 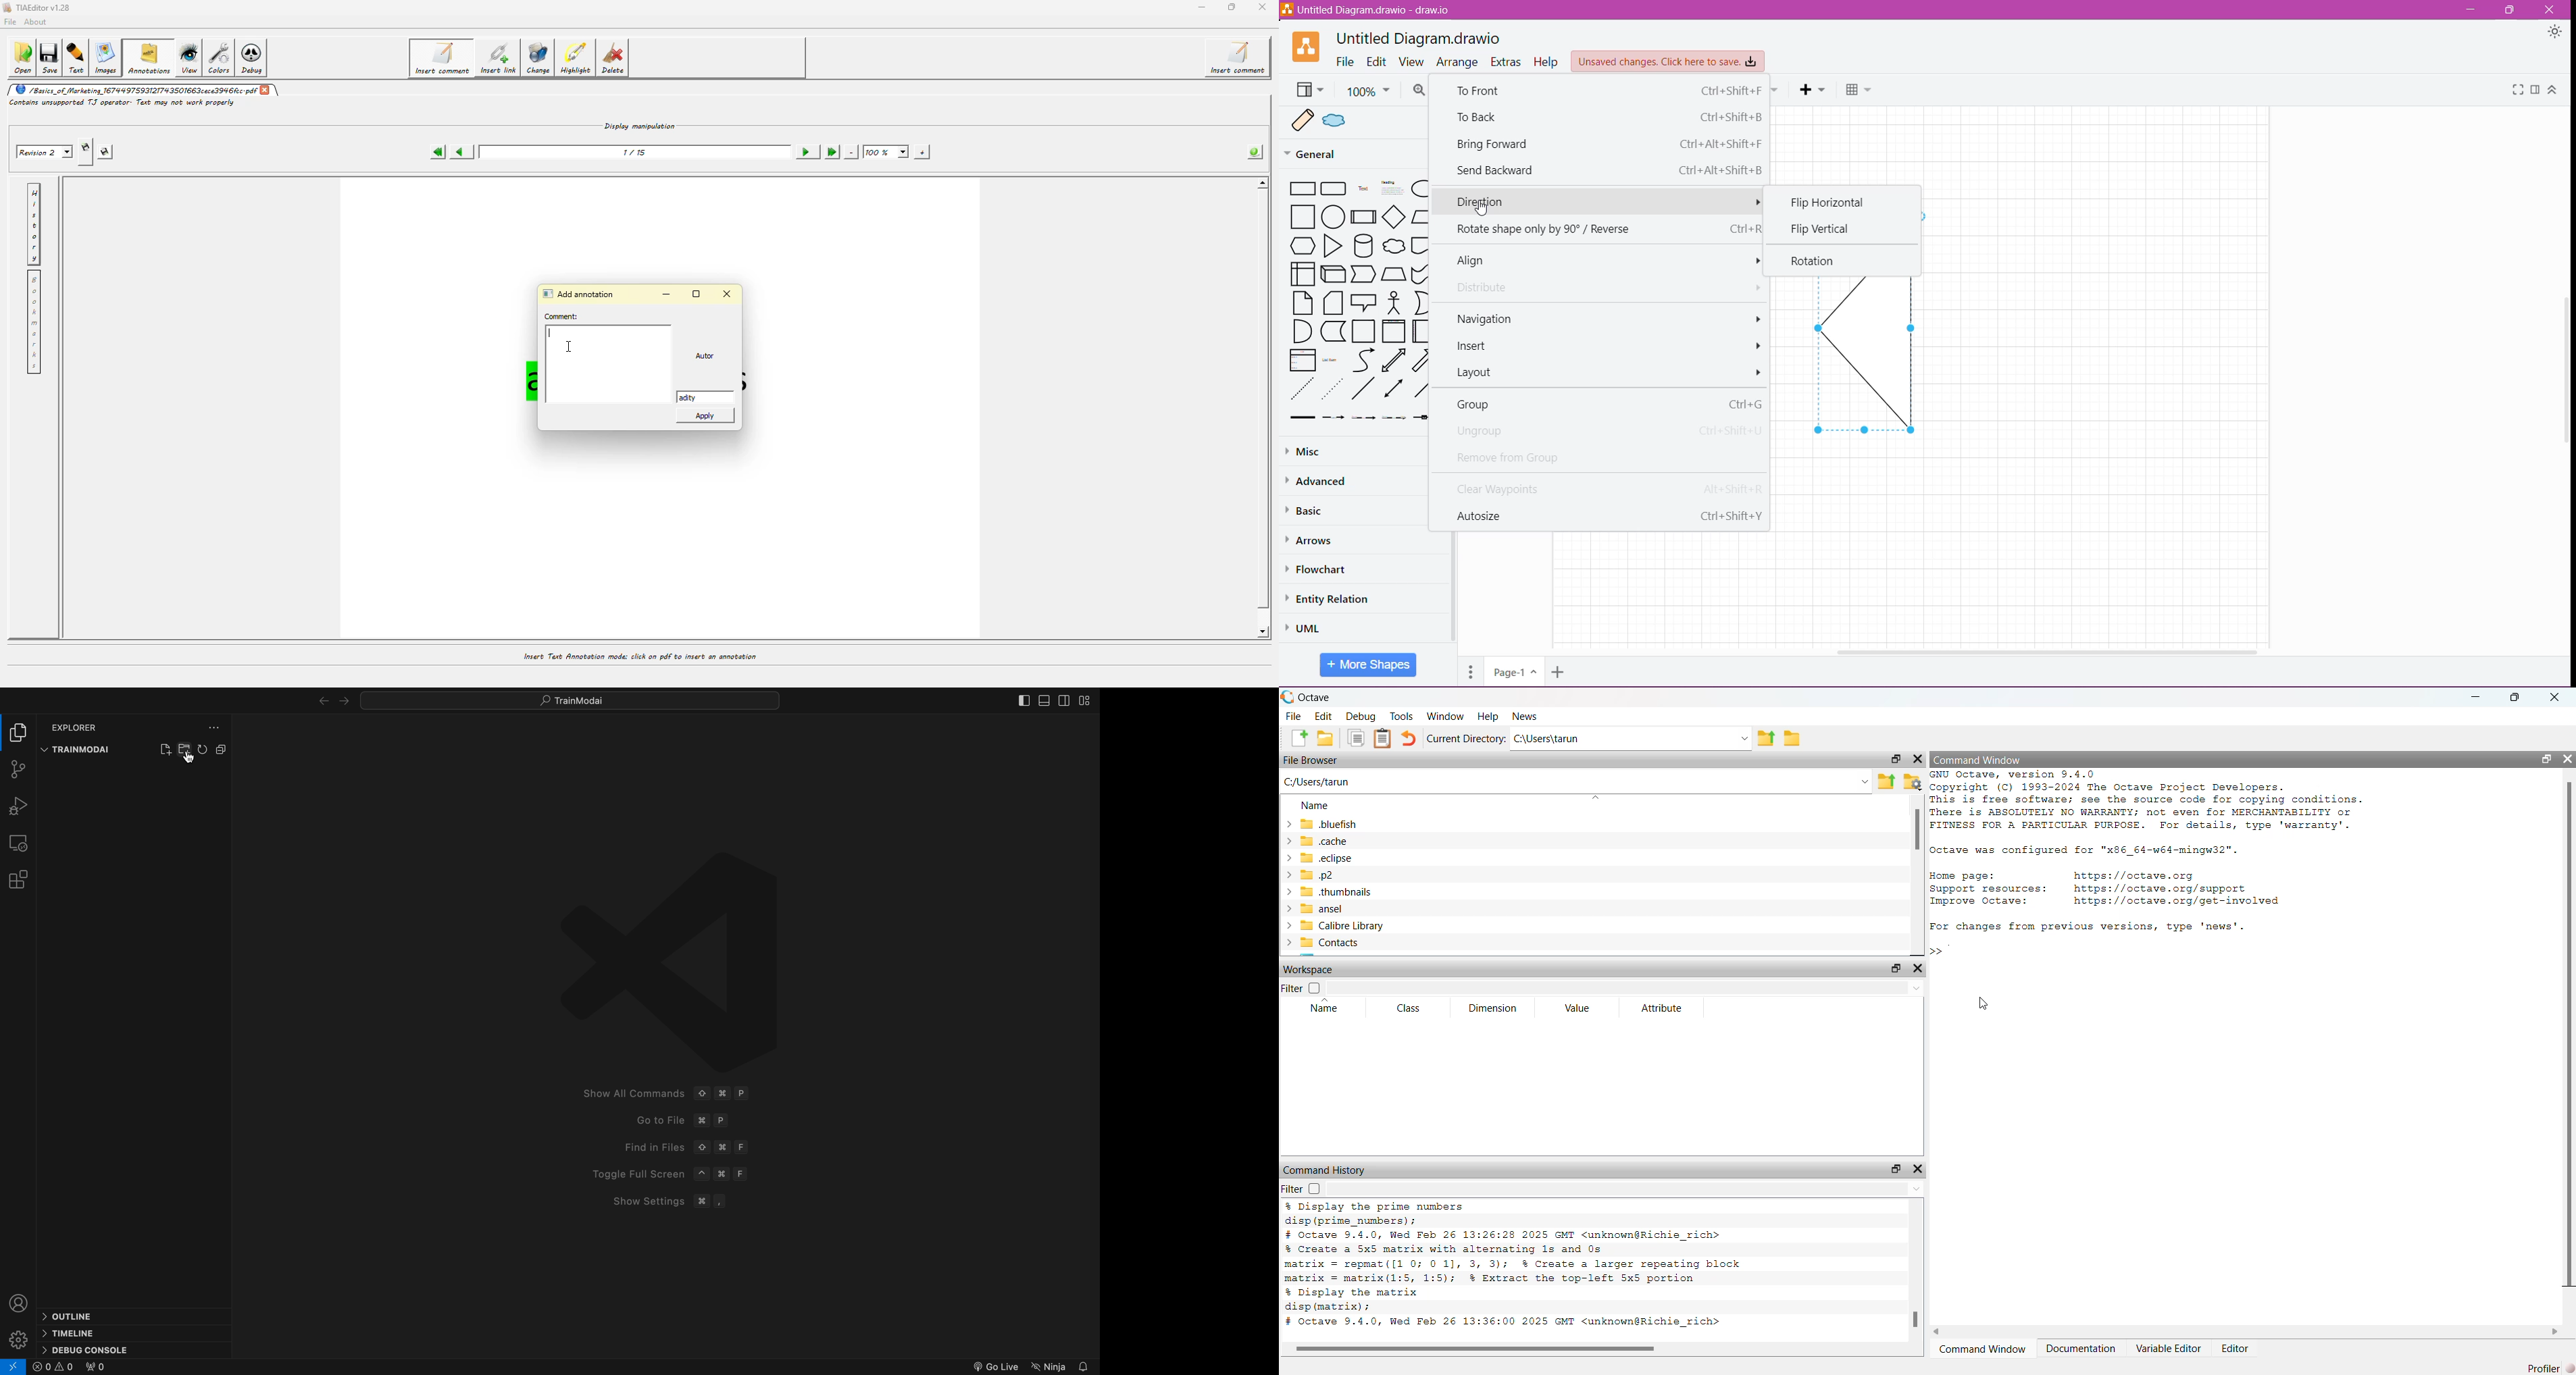 I want to click on outline, so click(x=79, y=1316).